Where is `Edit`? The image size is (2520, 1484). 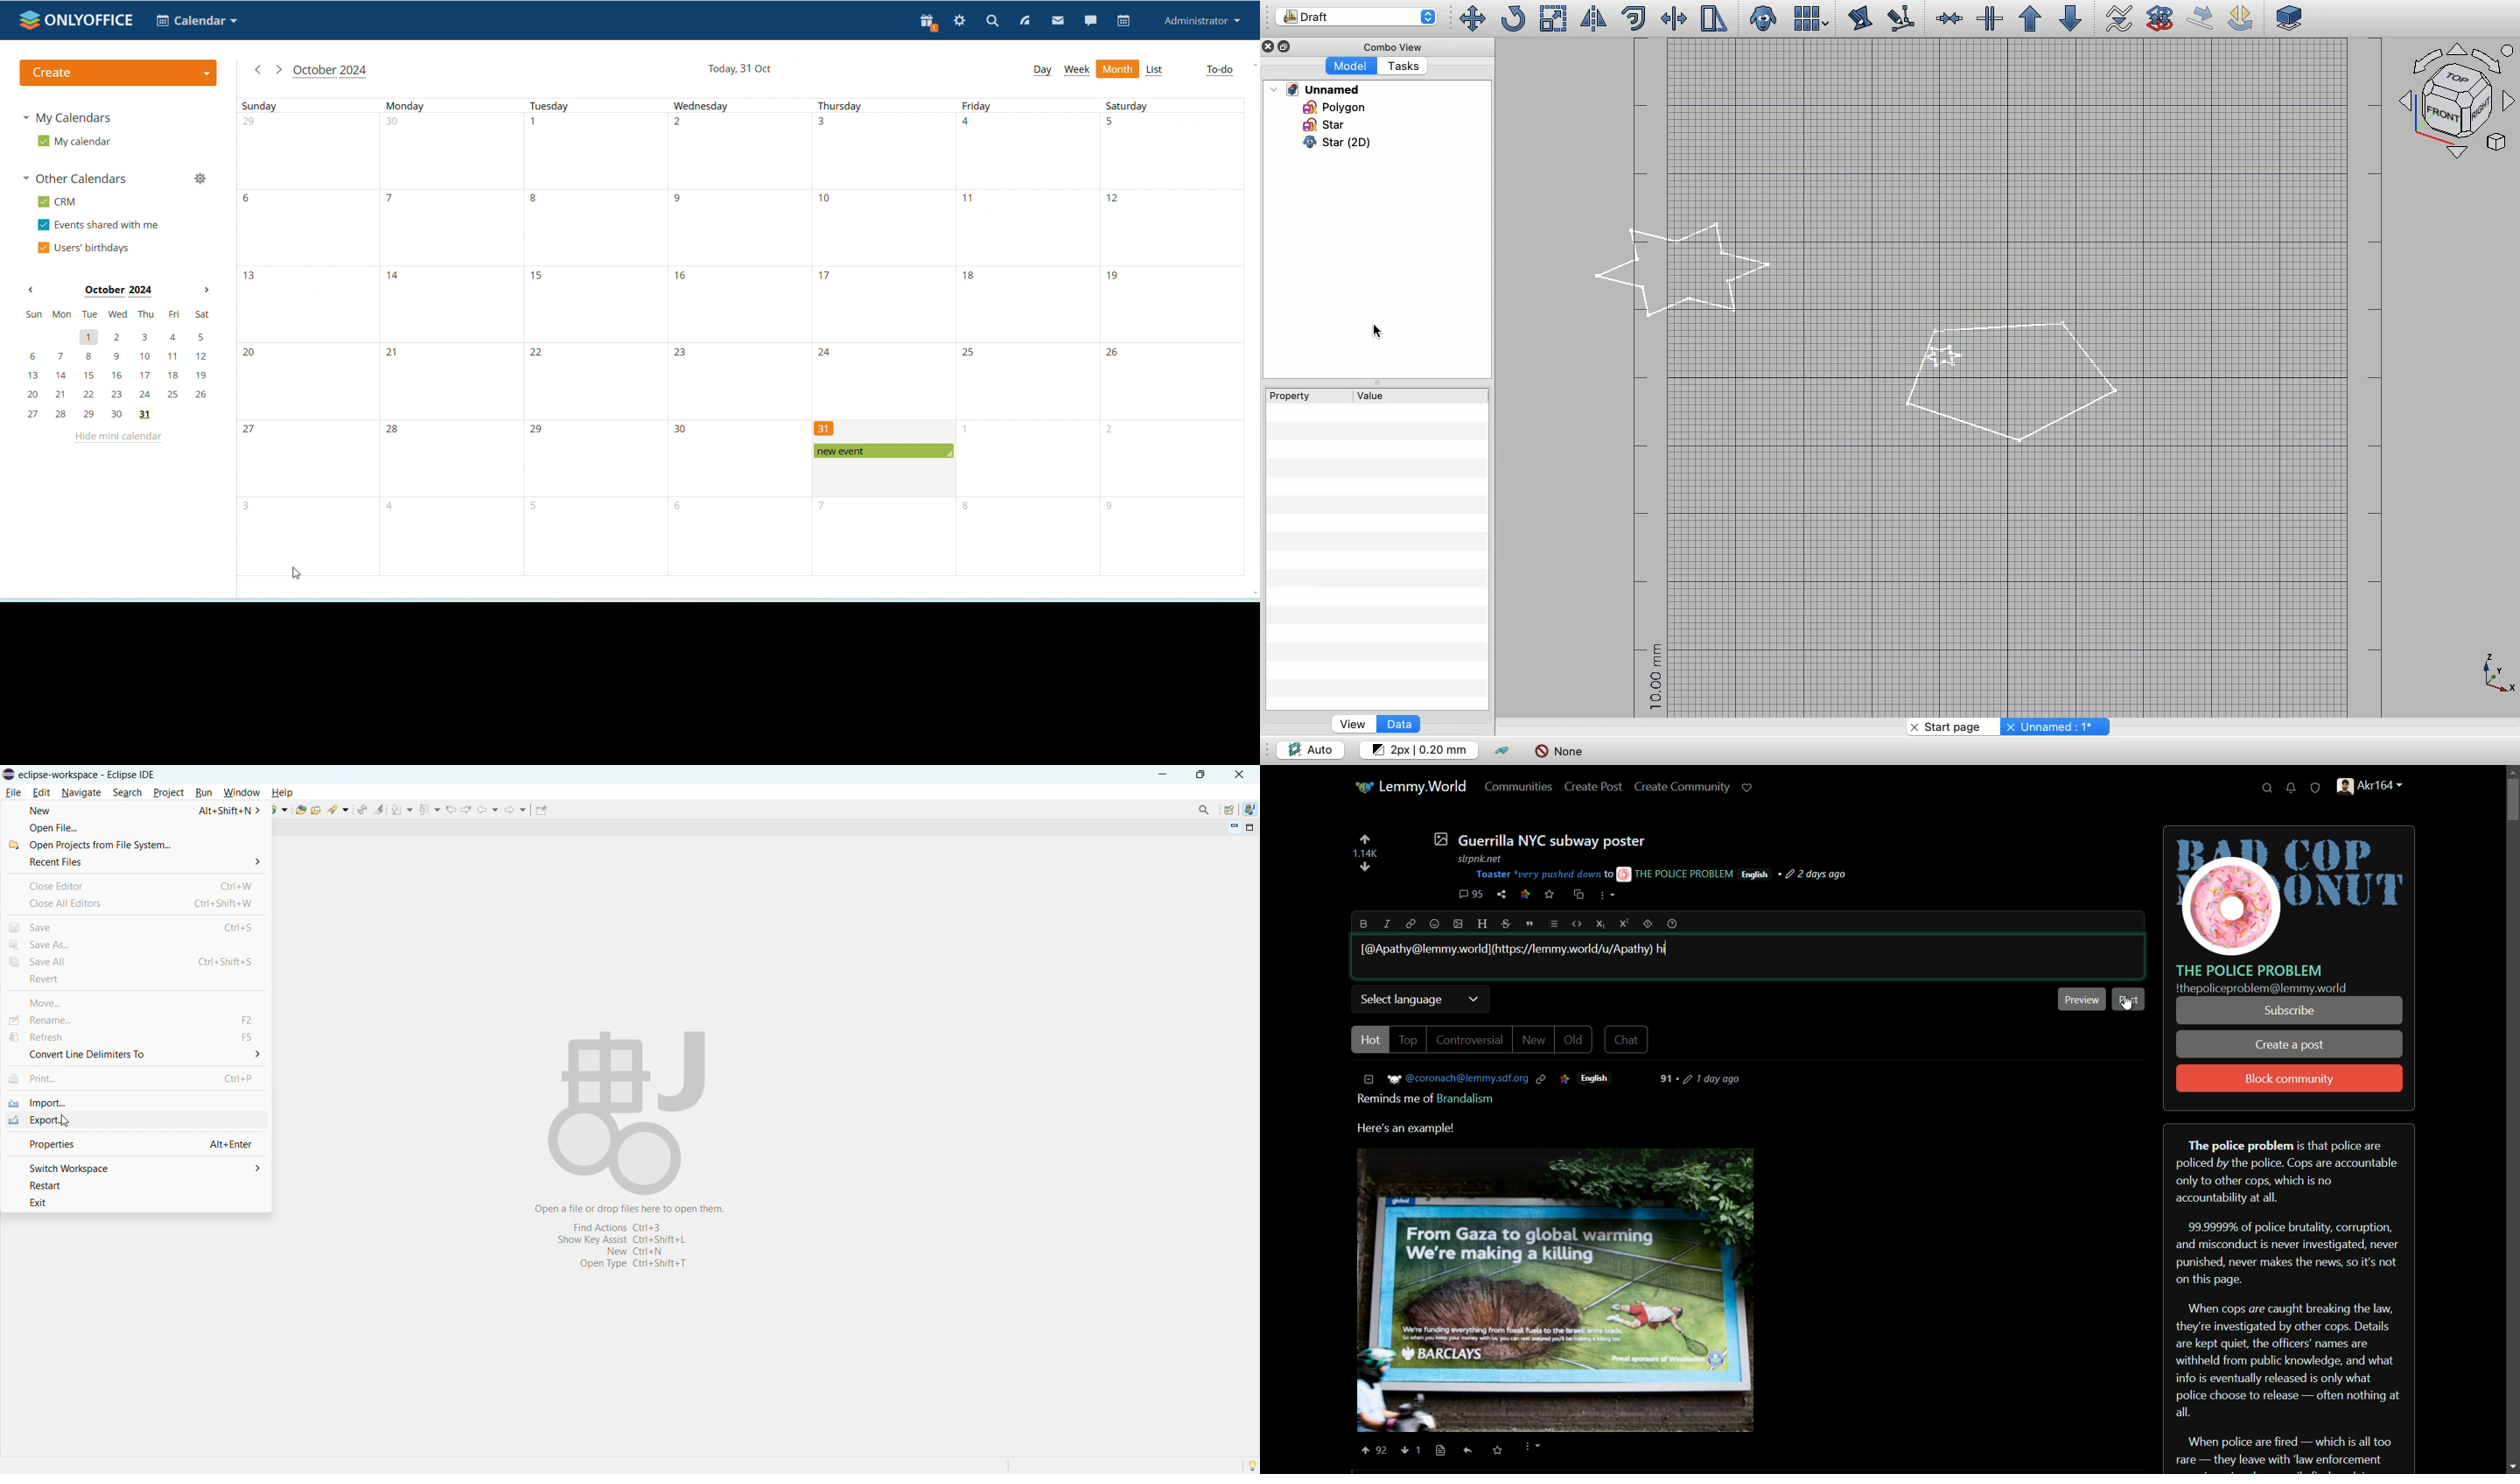 Edit is located at coordinates (1860, 18).